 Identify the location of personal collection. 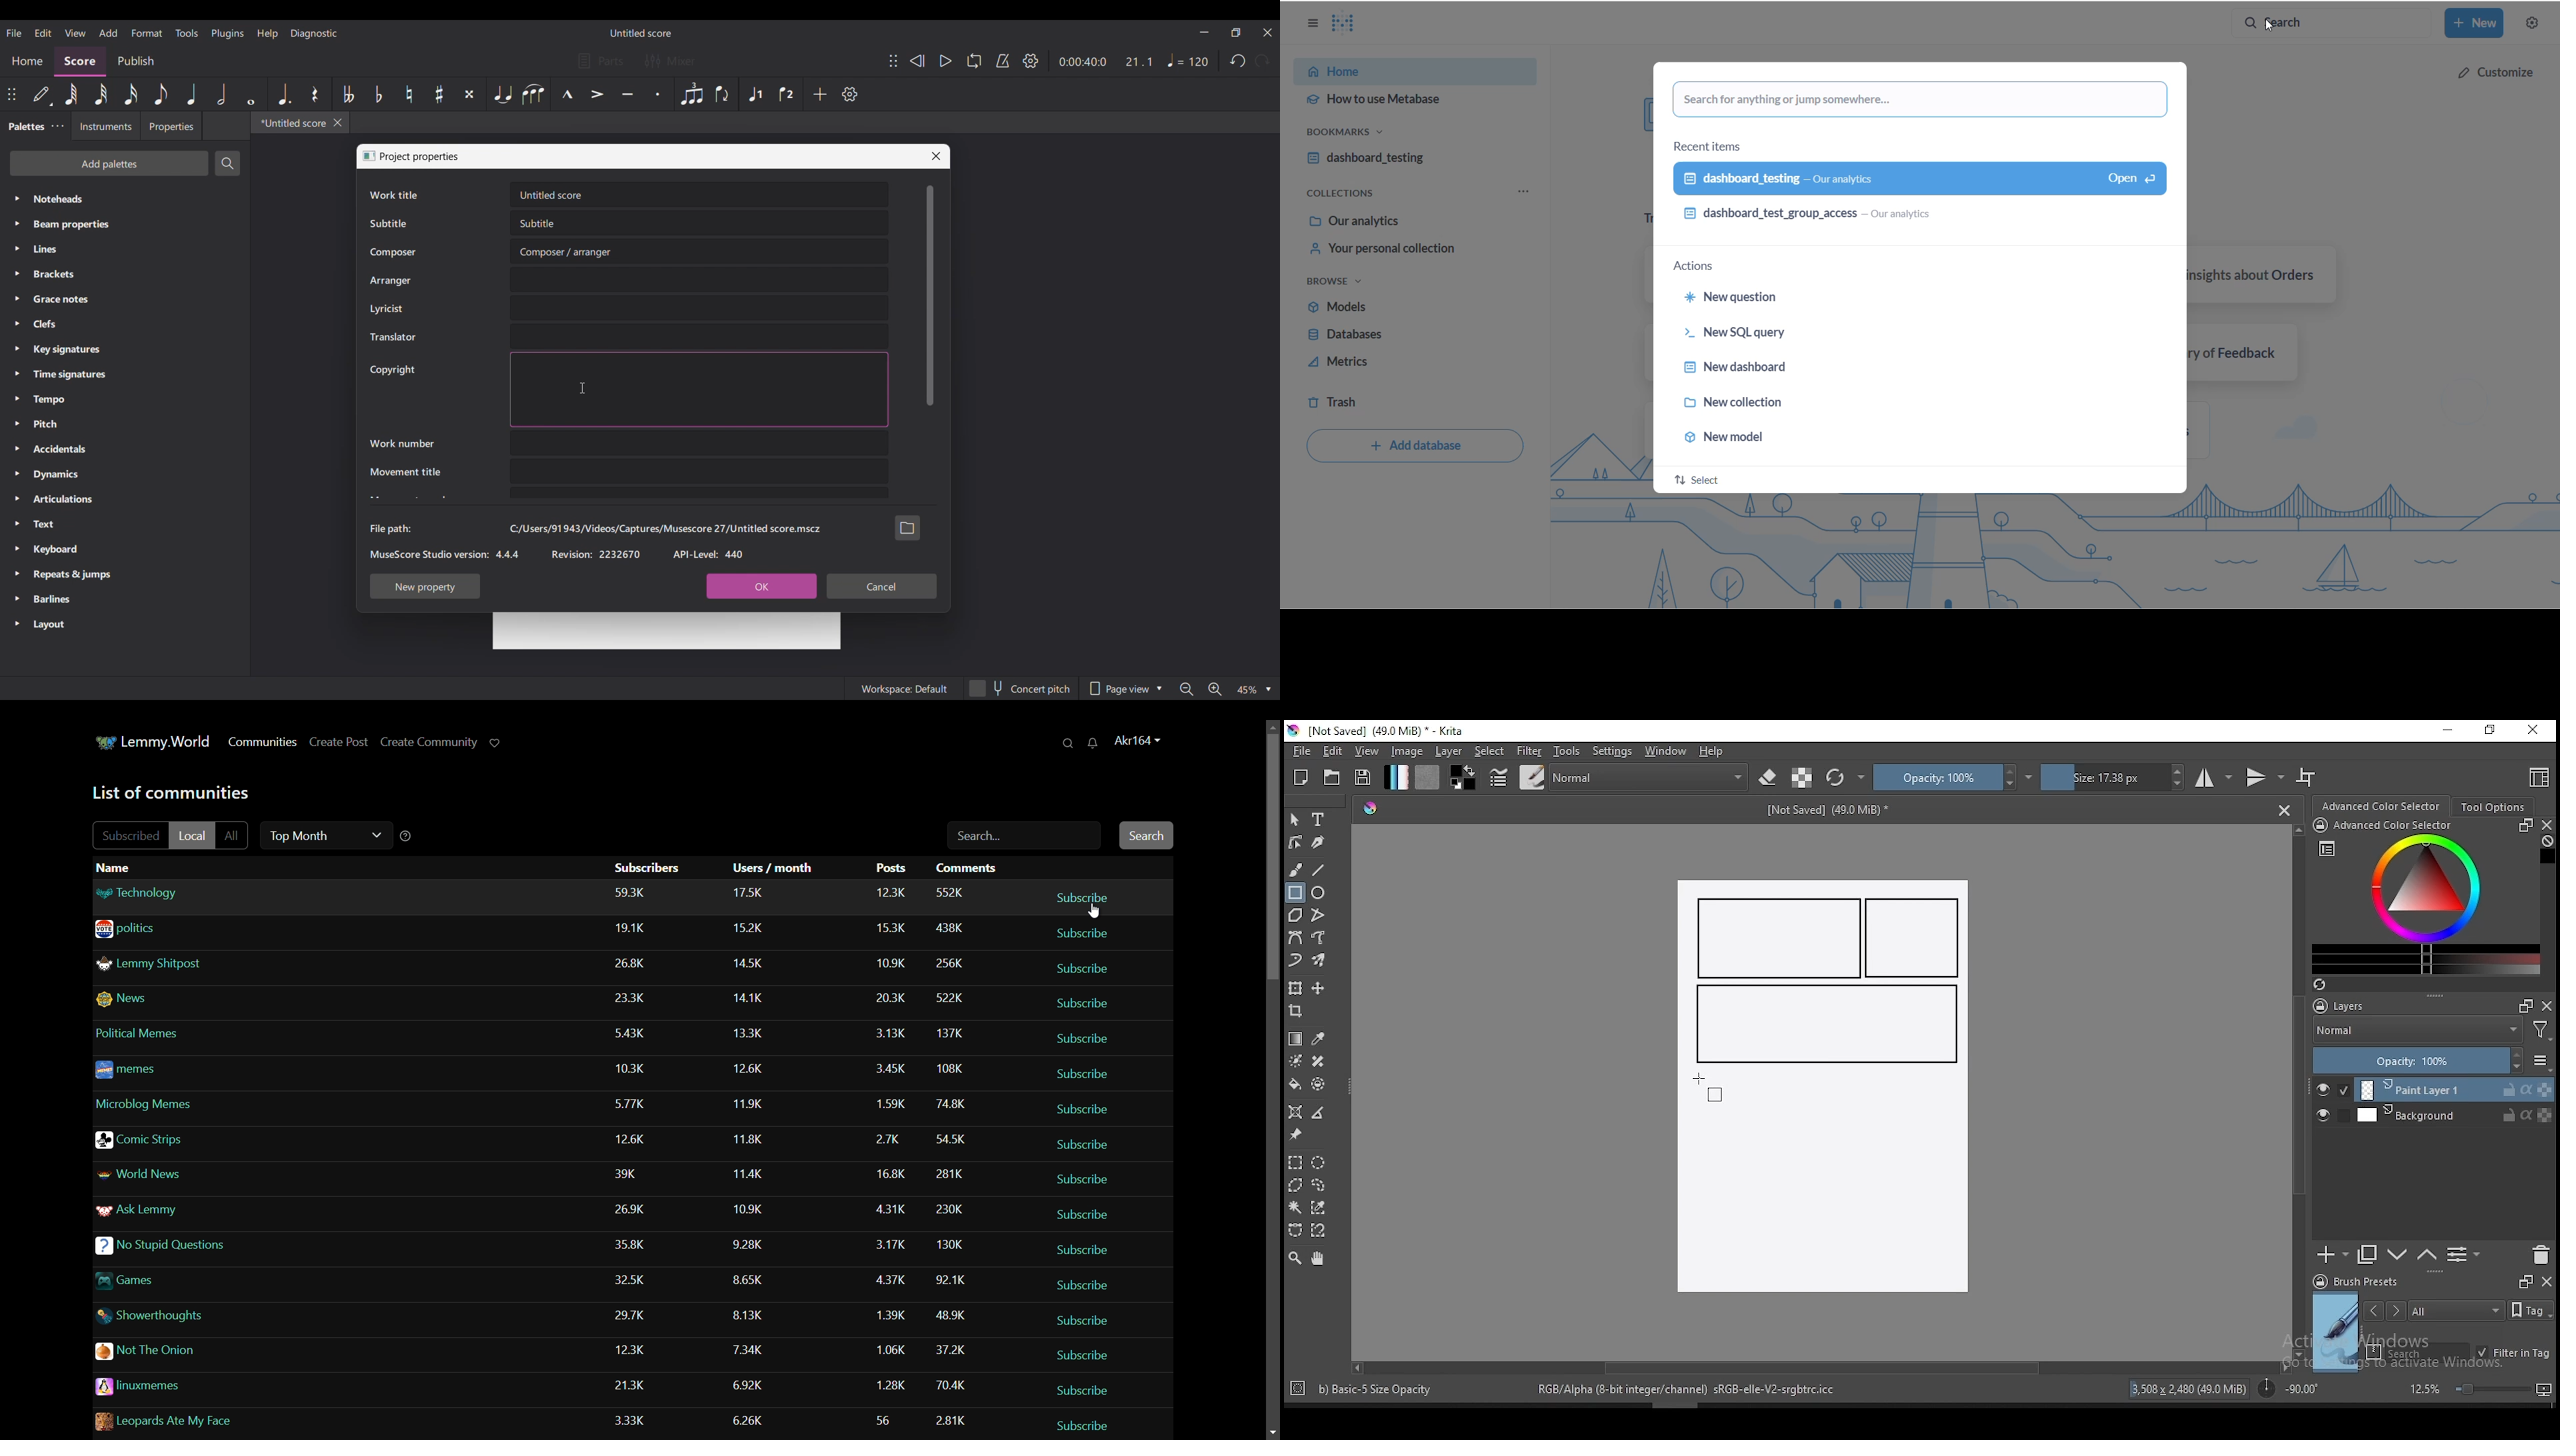
(1411, 251).